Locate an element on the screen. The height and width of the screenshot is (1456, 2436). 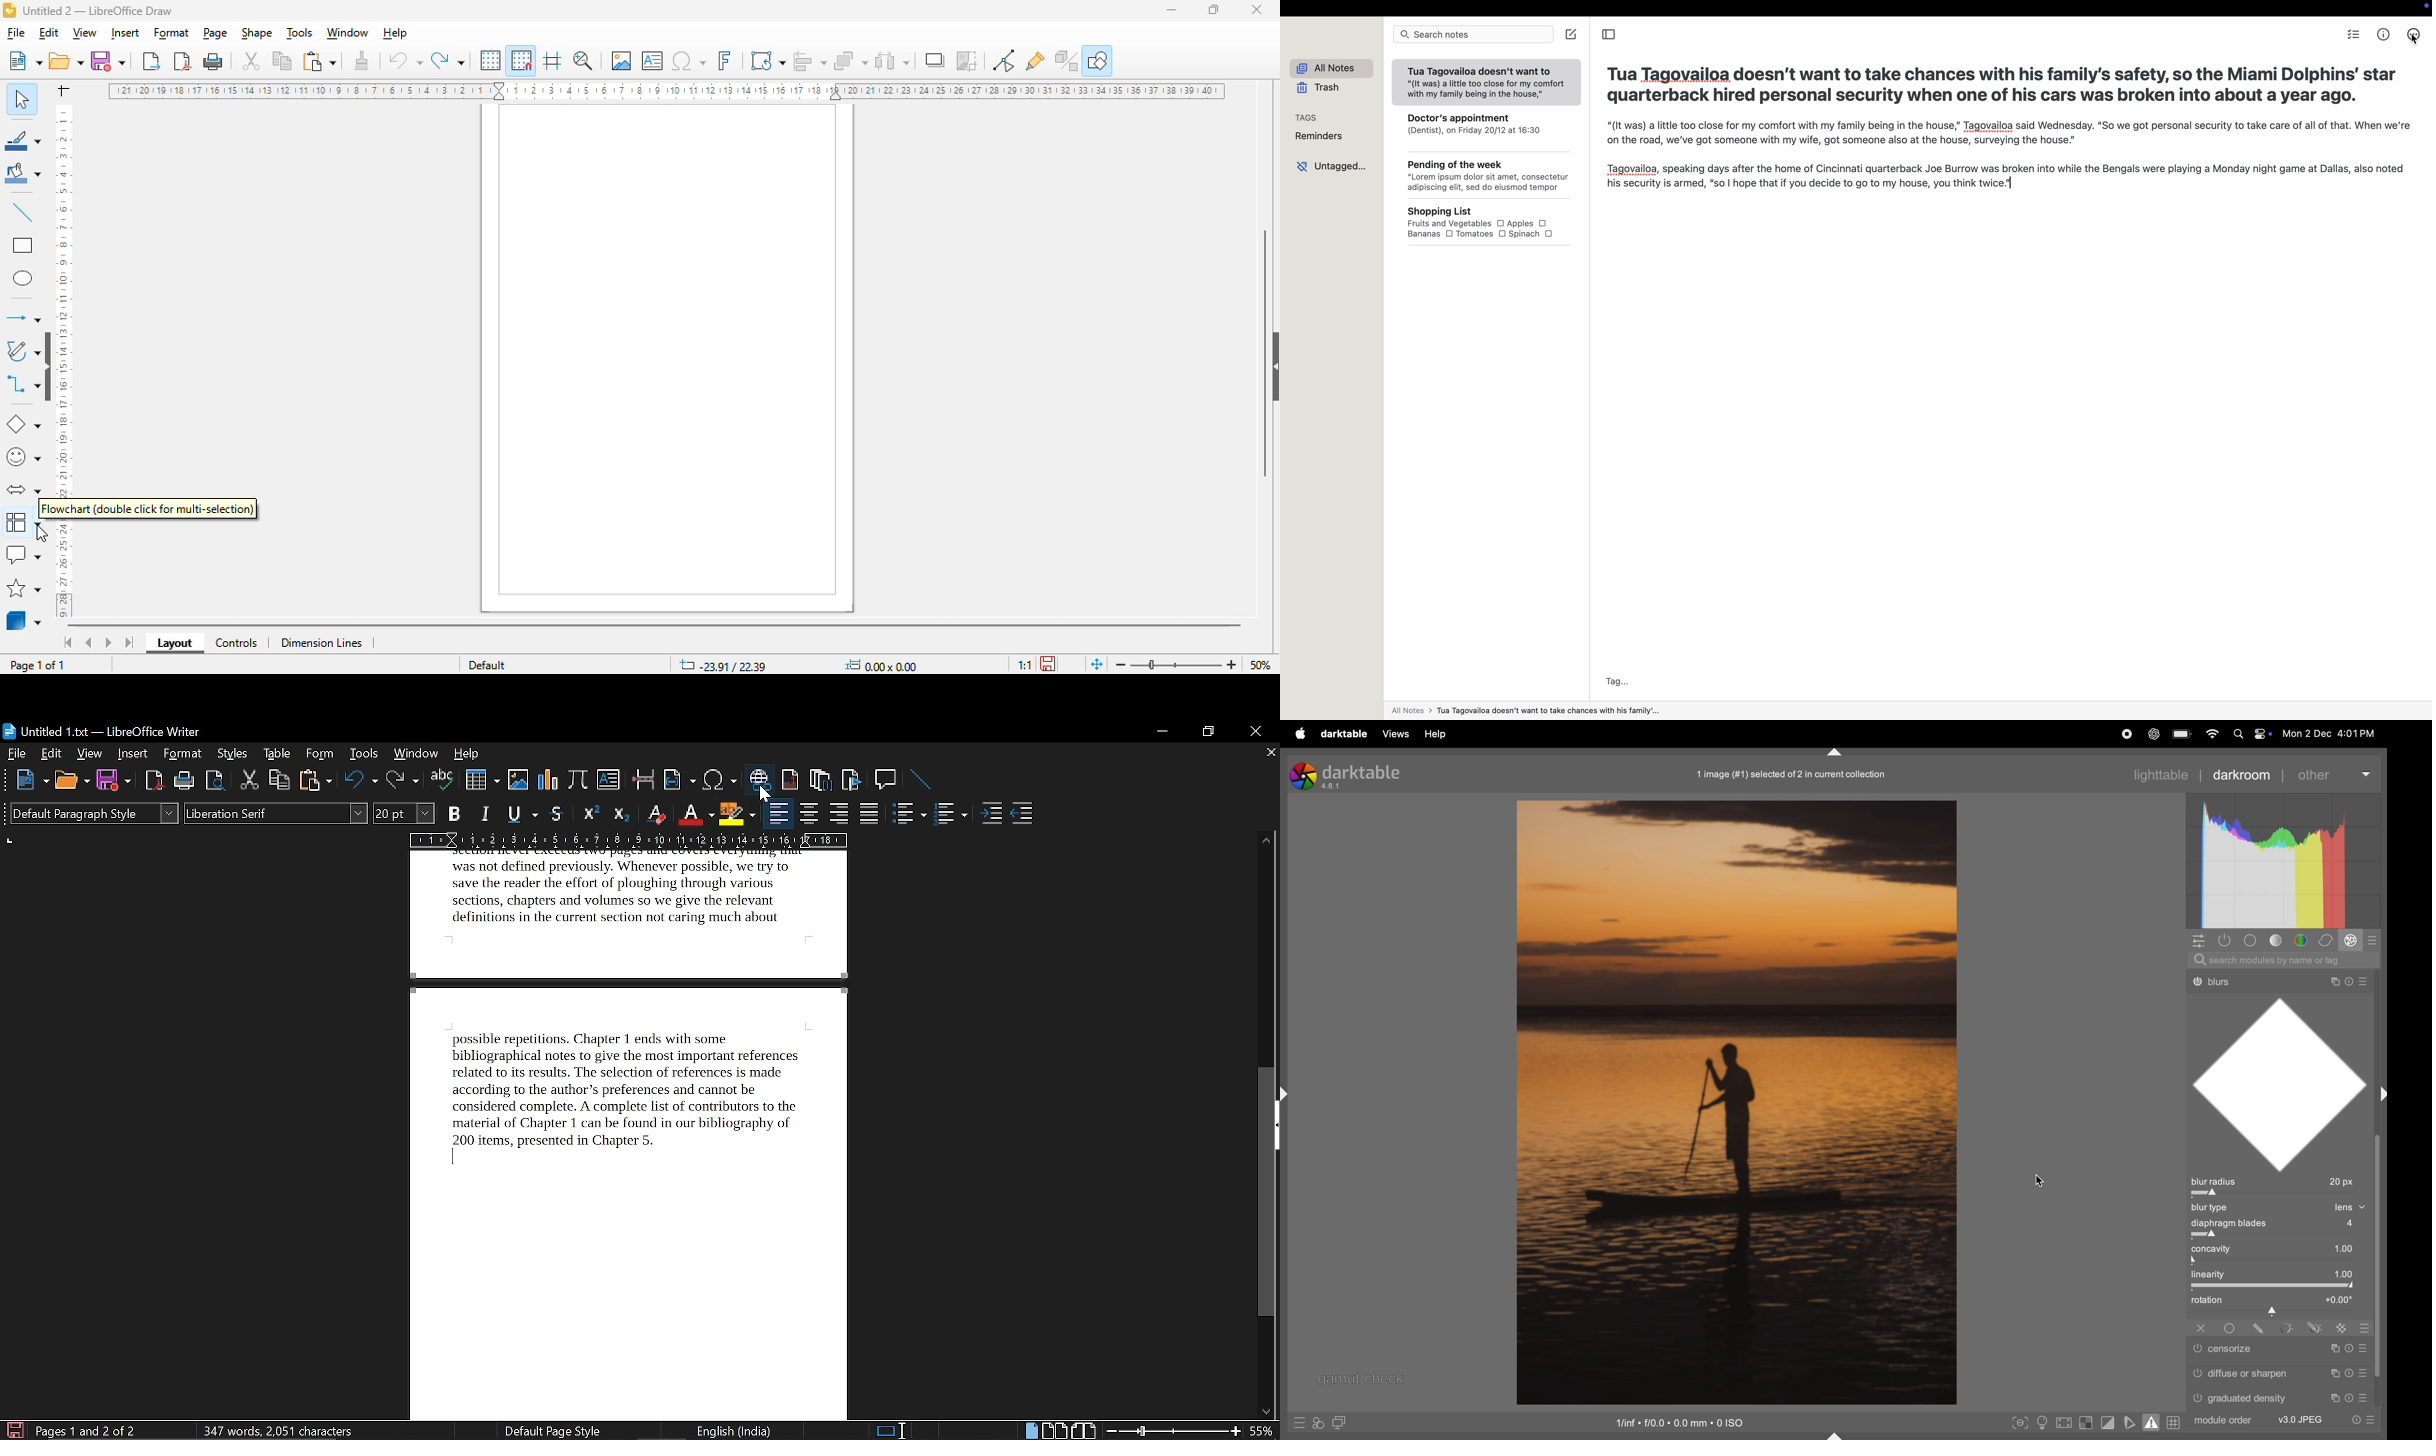
base is located at coordinates (2253, 940).